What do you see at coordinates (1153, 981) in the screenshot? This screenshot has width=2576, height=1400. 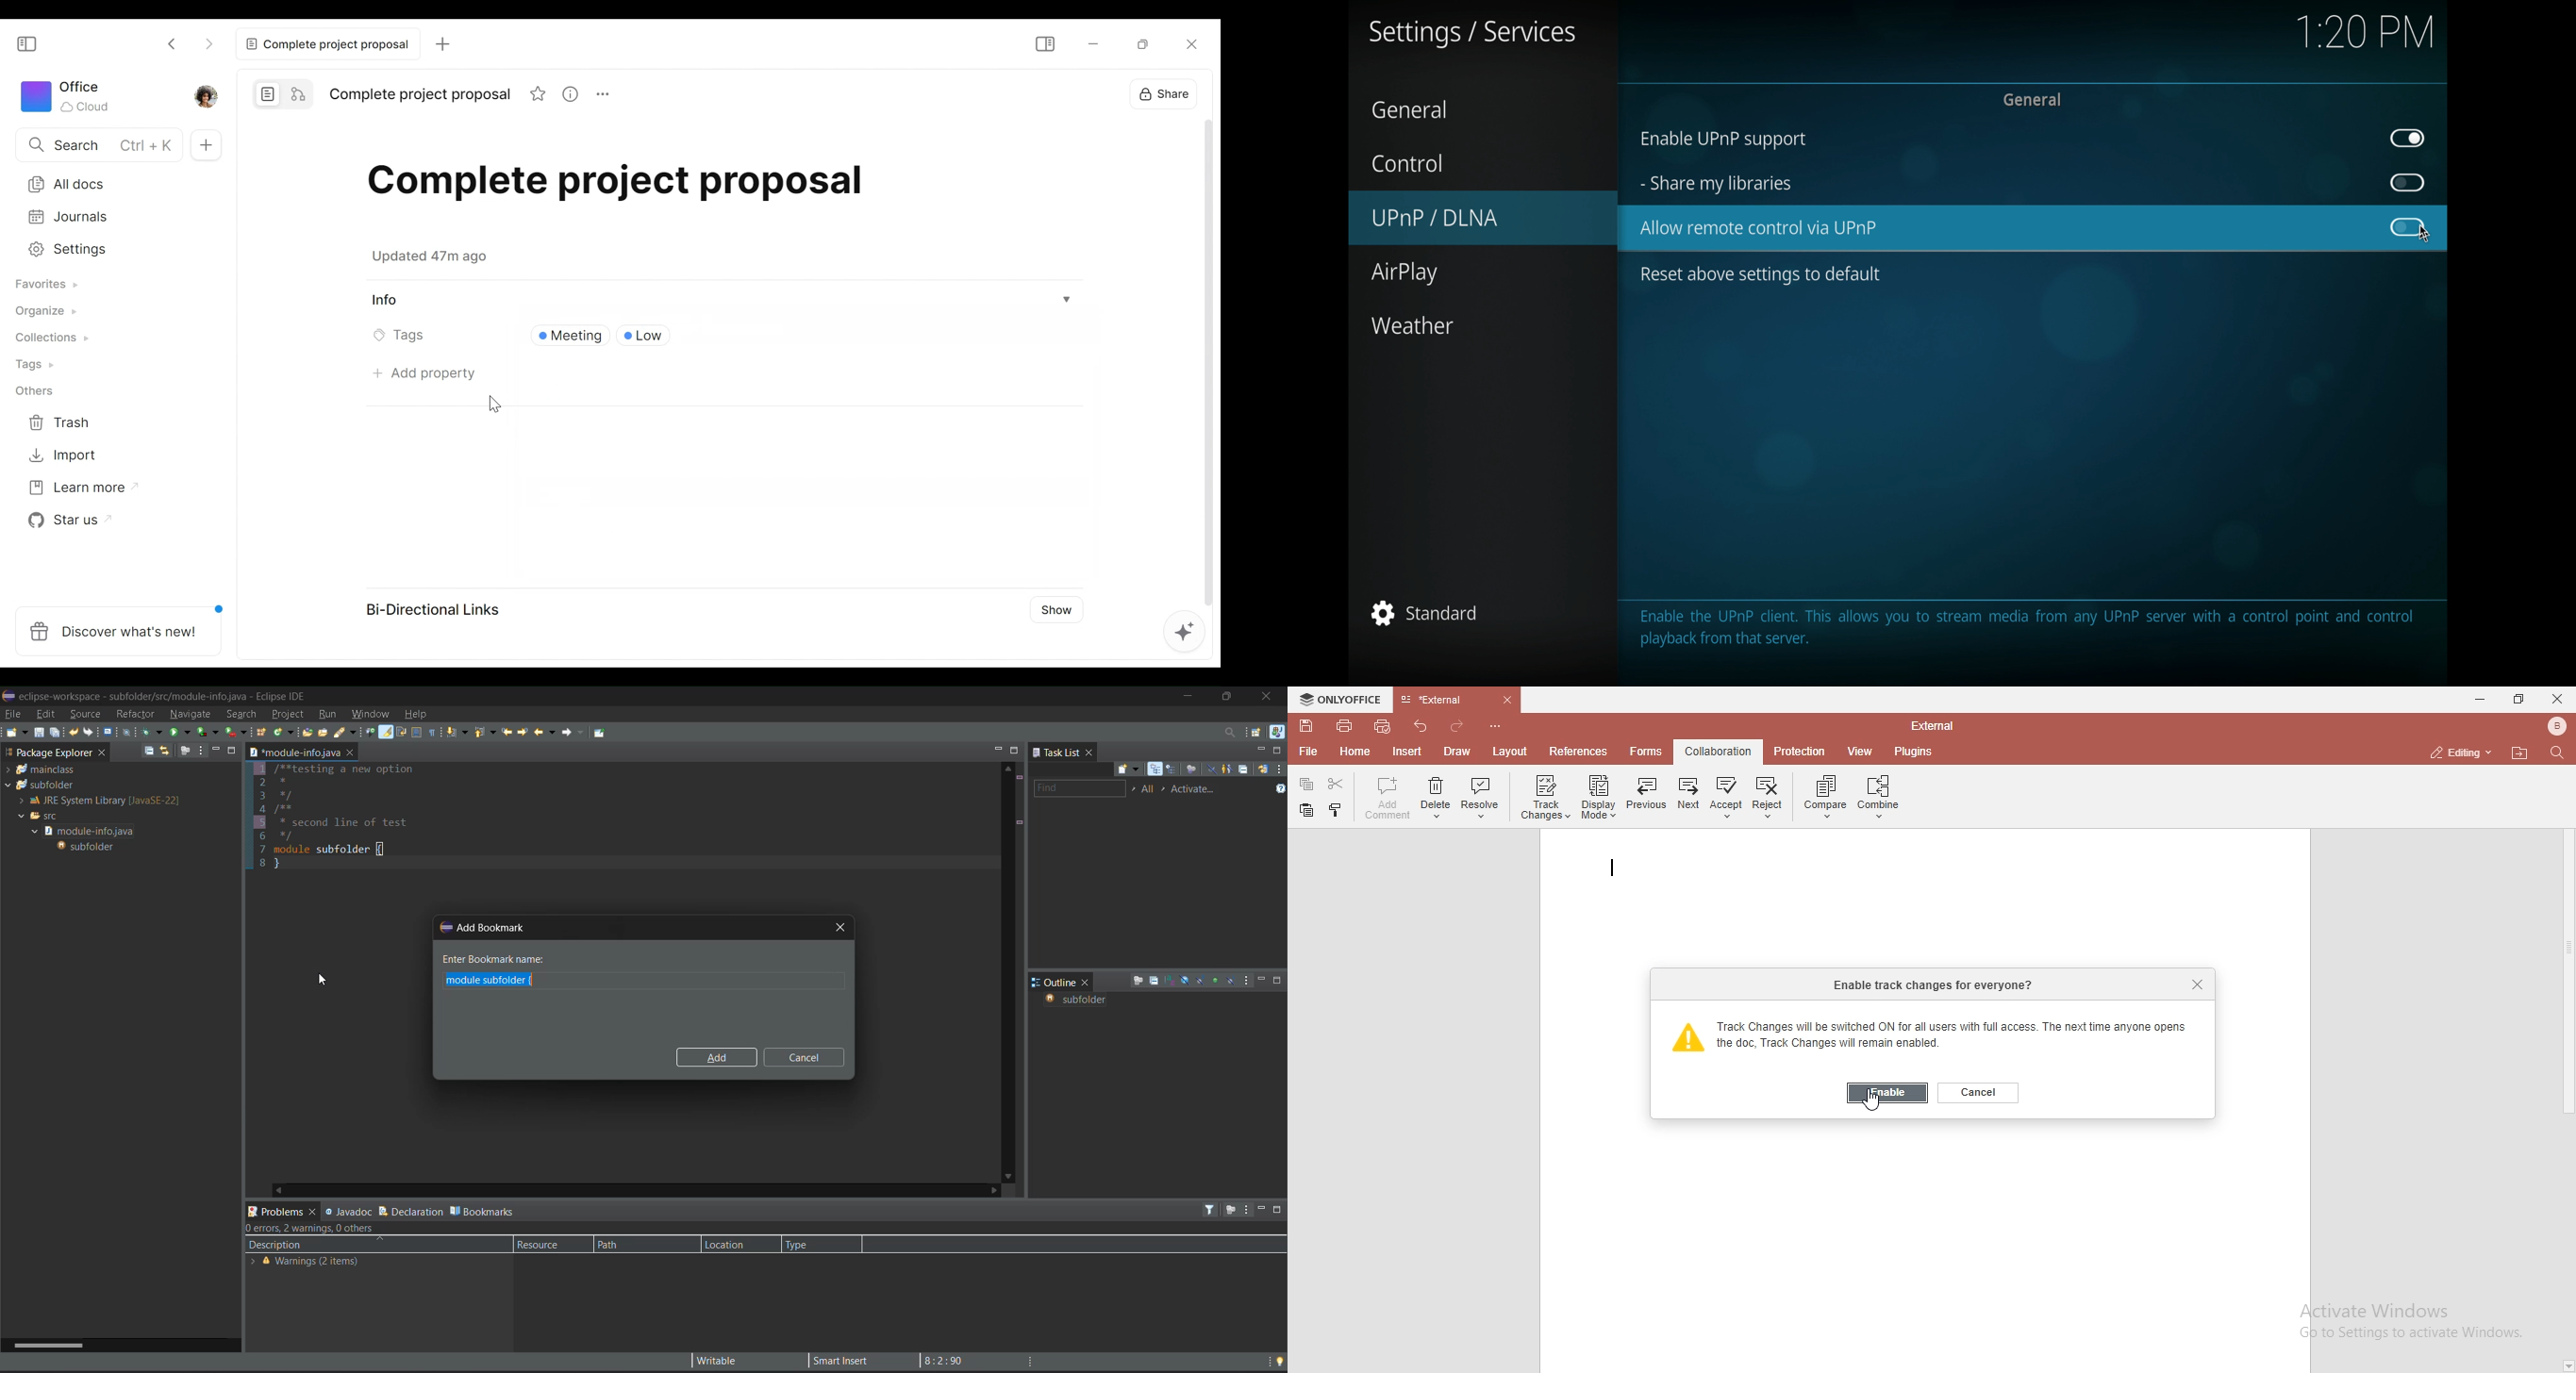 I see `collapse all` at bounding box center [1153, 981].